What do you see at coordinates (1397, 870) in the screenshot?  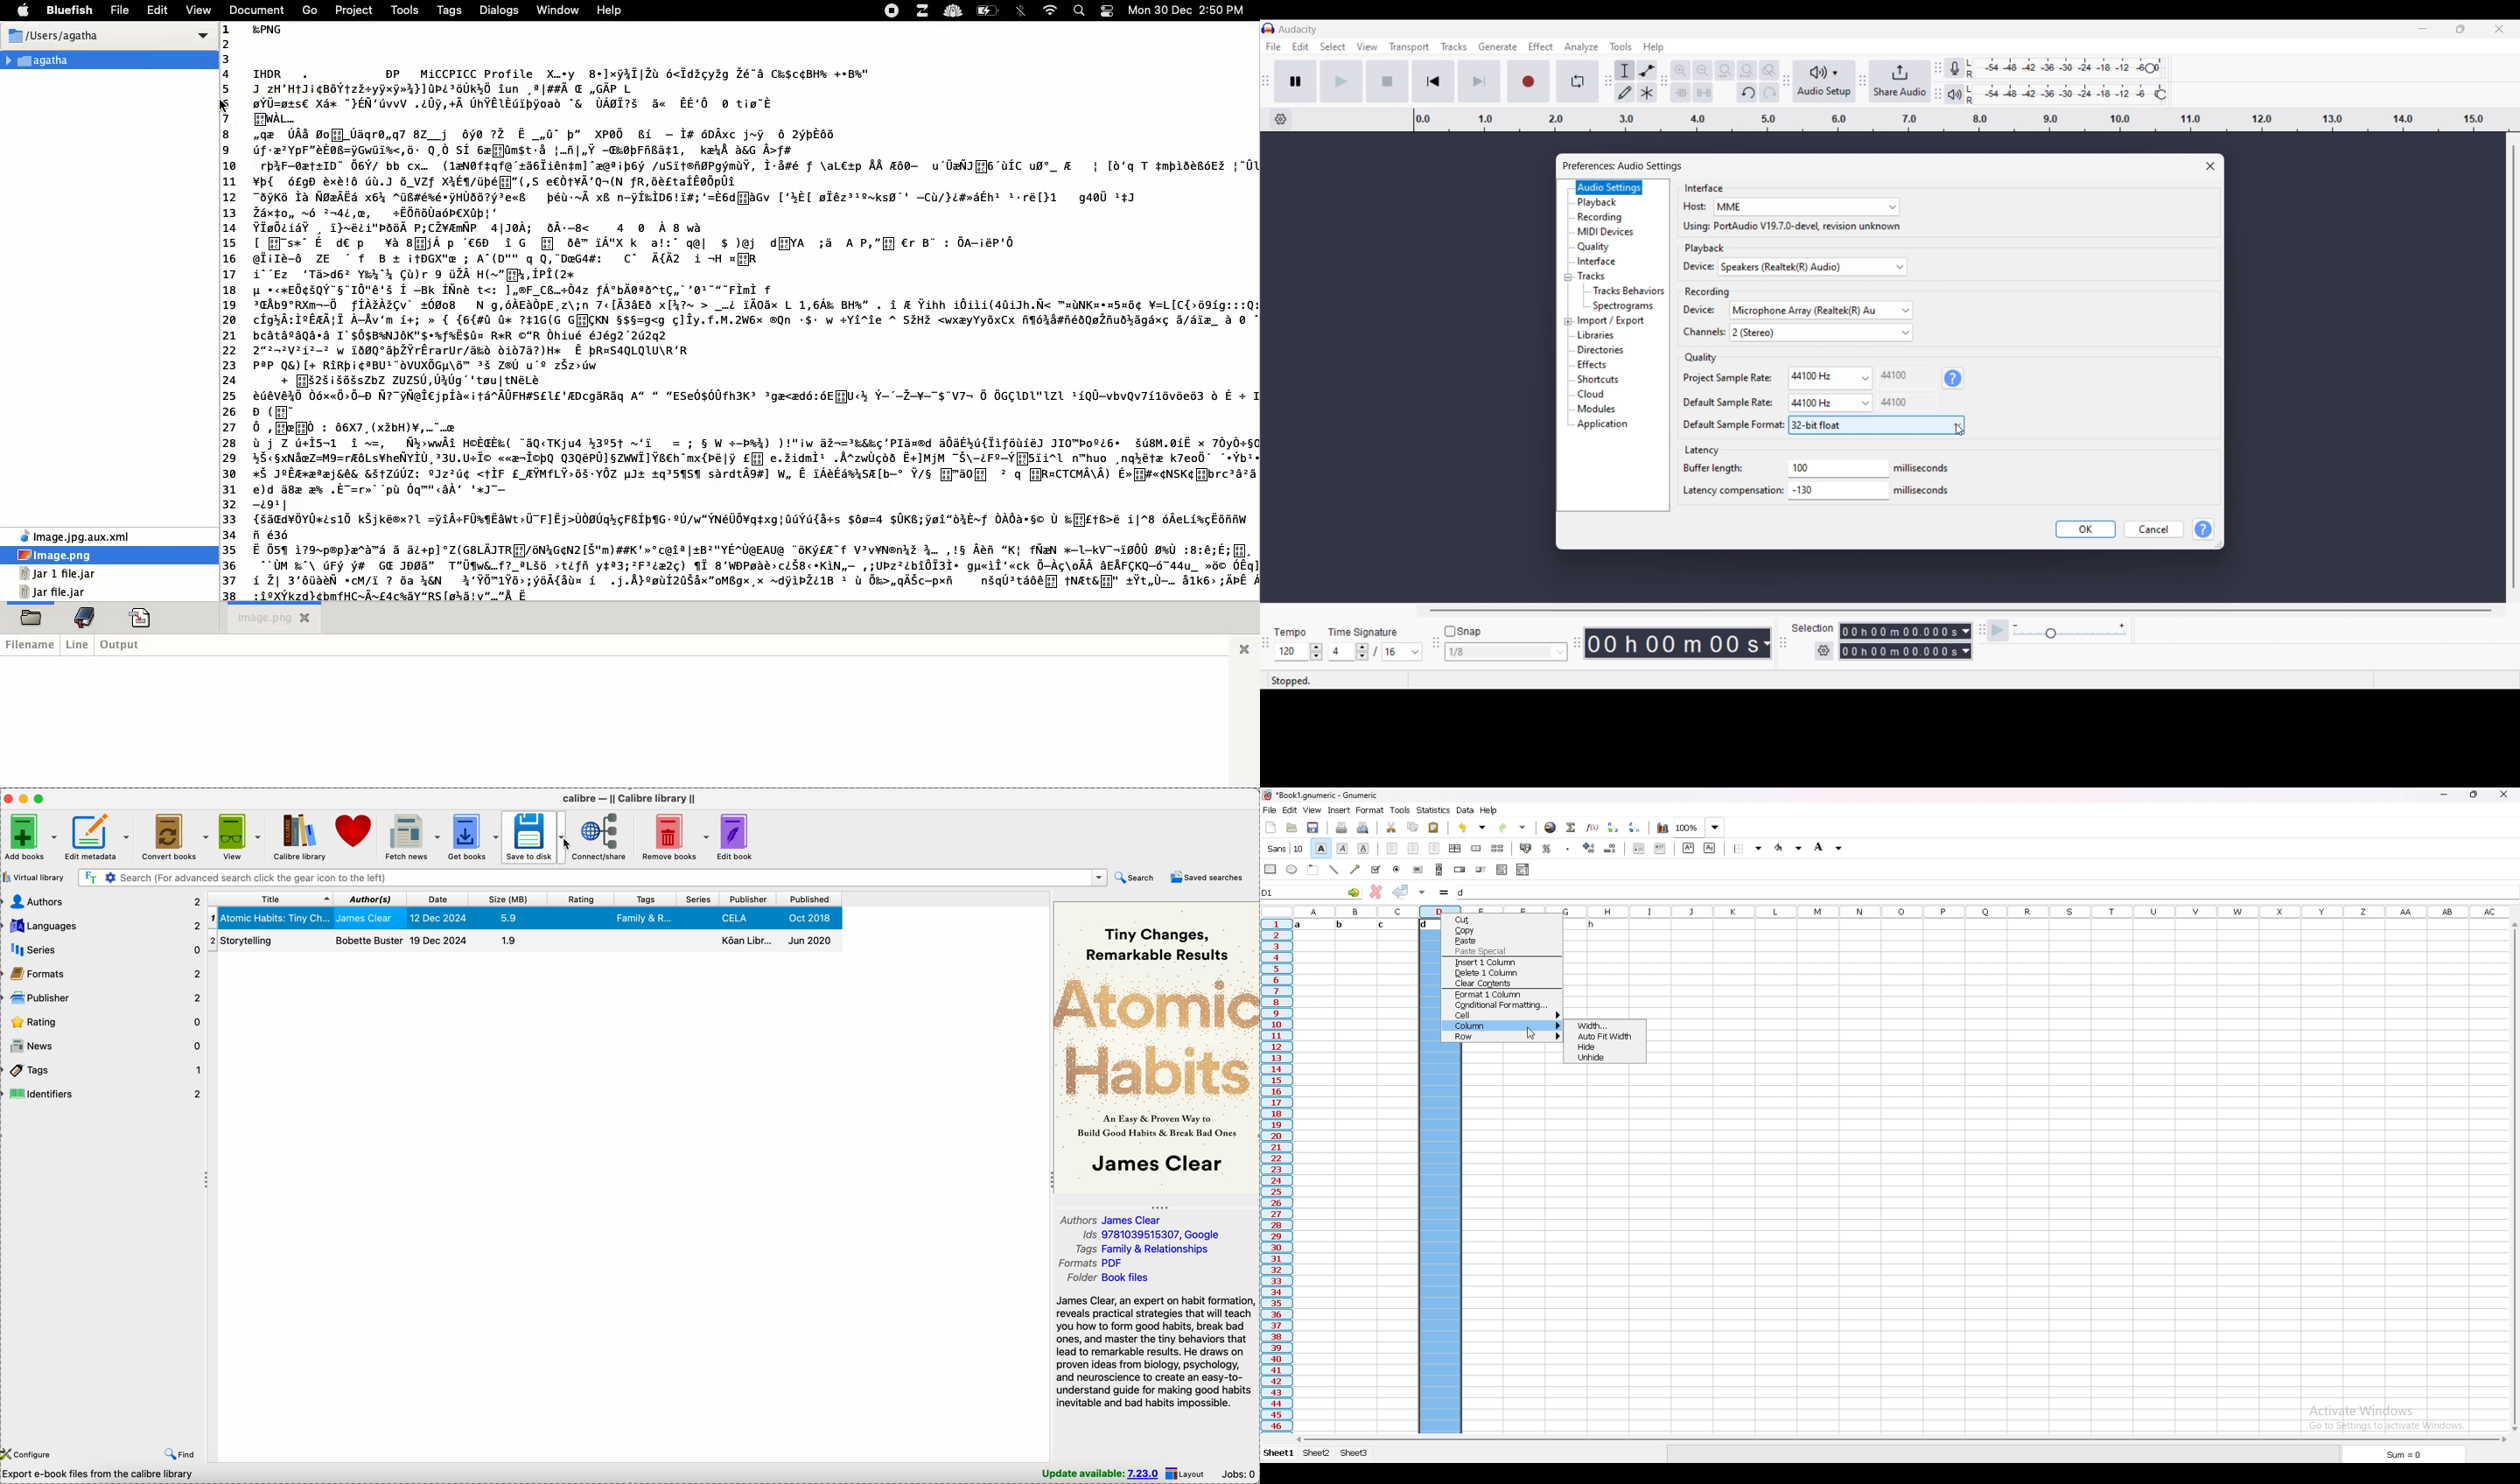 I see `radio button` at bounding box center [1397, 870].